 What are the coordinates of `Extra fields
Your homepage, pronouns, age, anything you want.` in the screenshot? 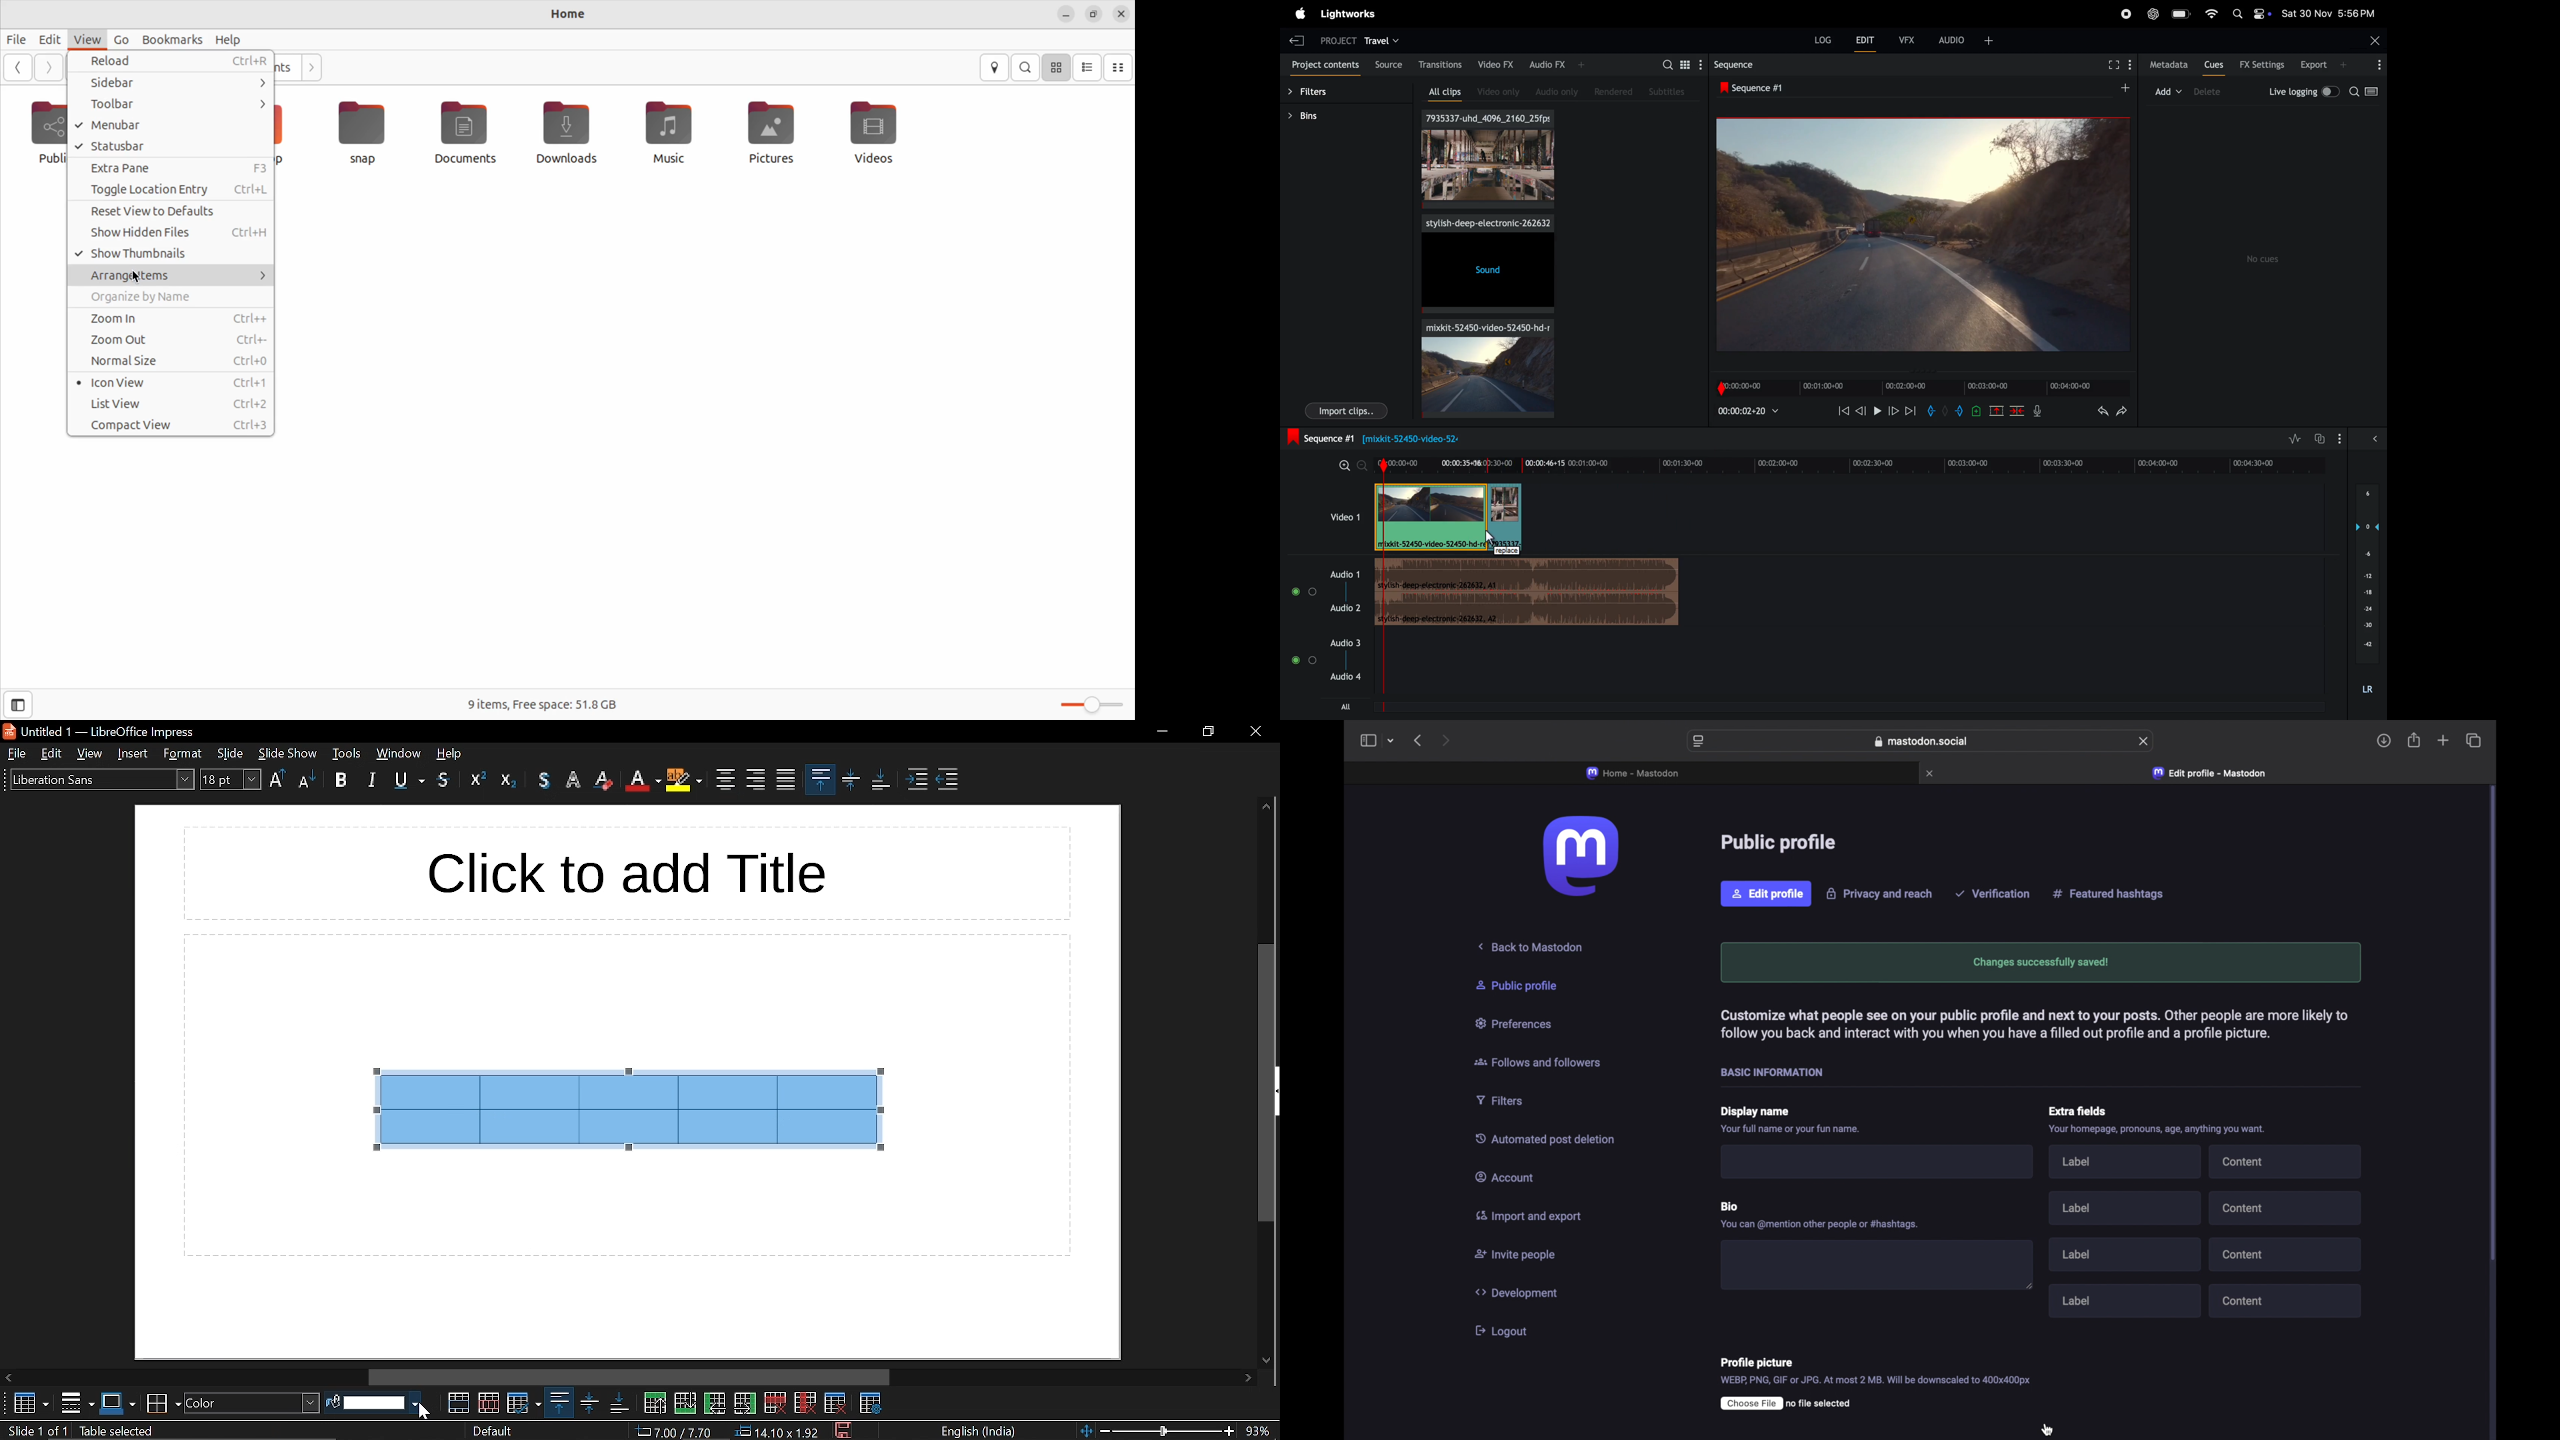 It's located at (2158, 1121).